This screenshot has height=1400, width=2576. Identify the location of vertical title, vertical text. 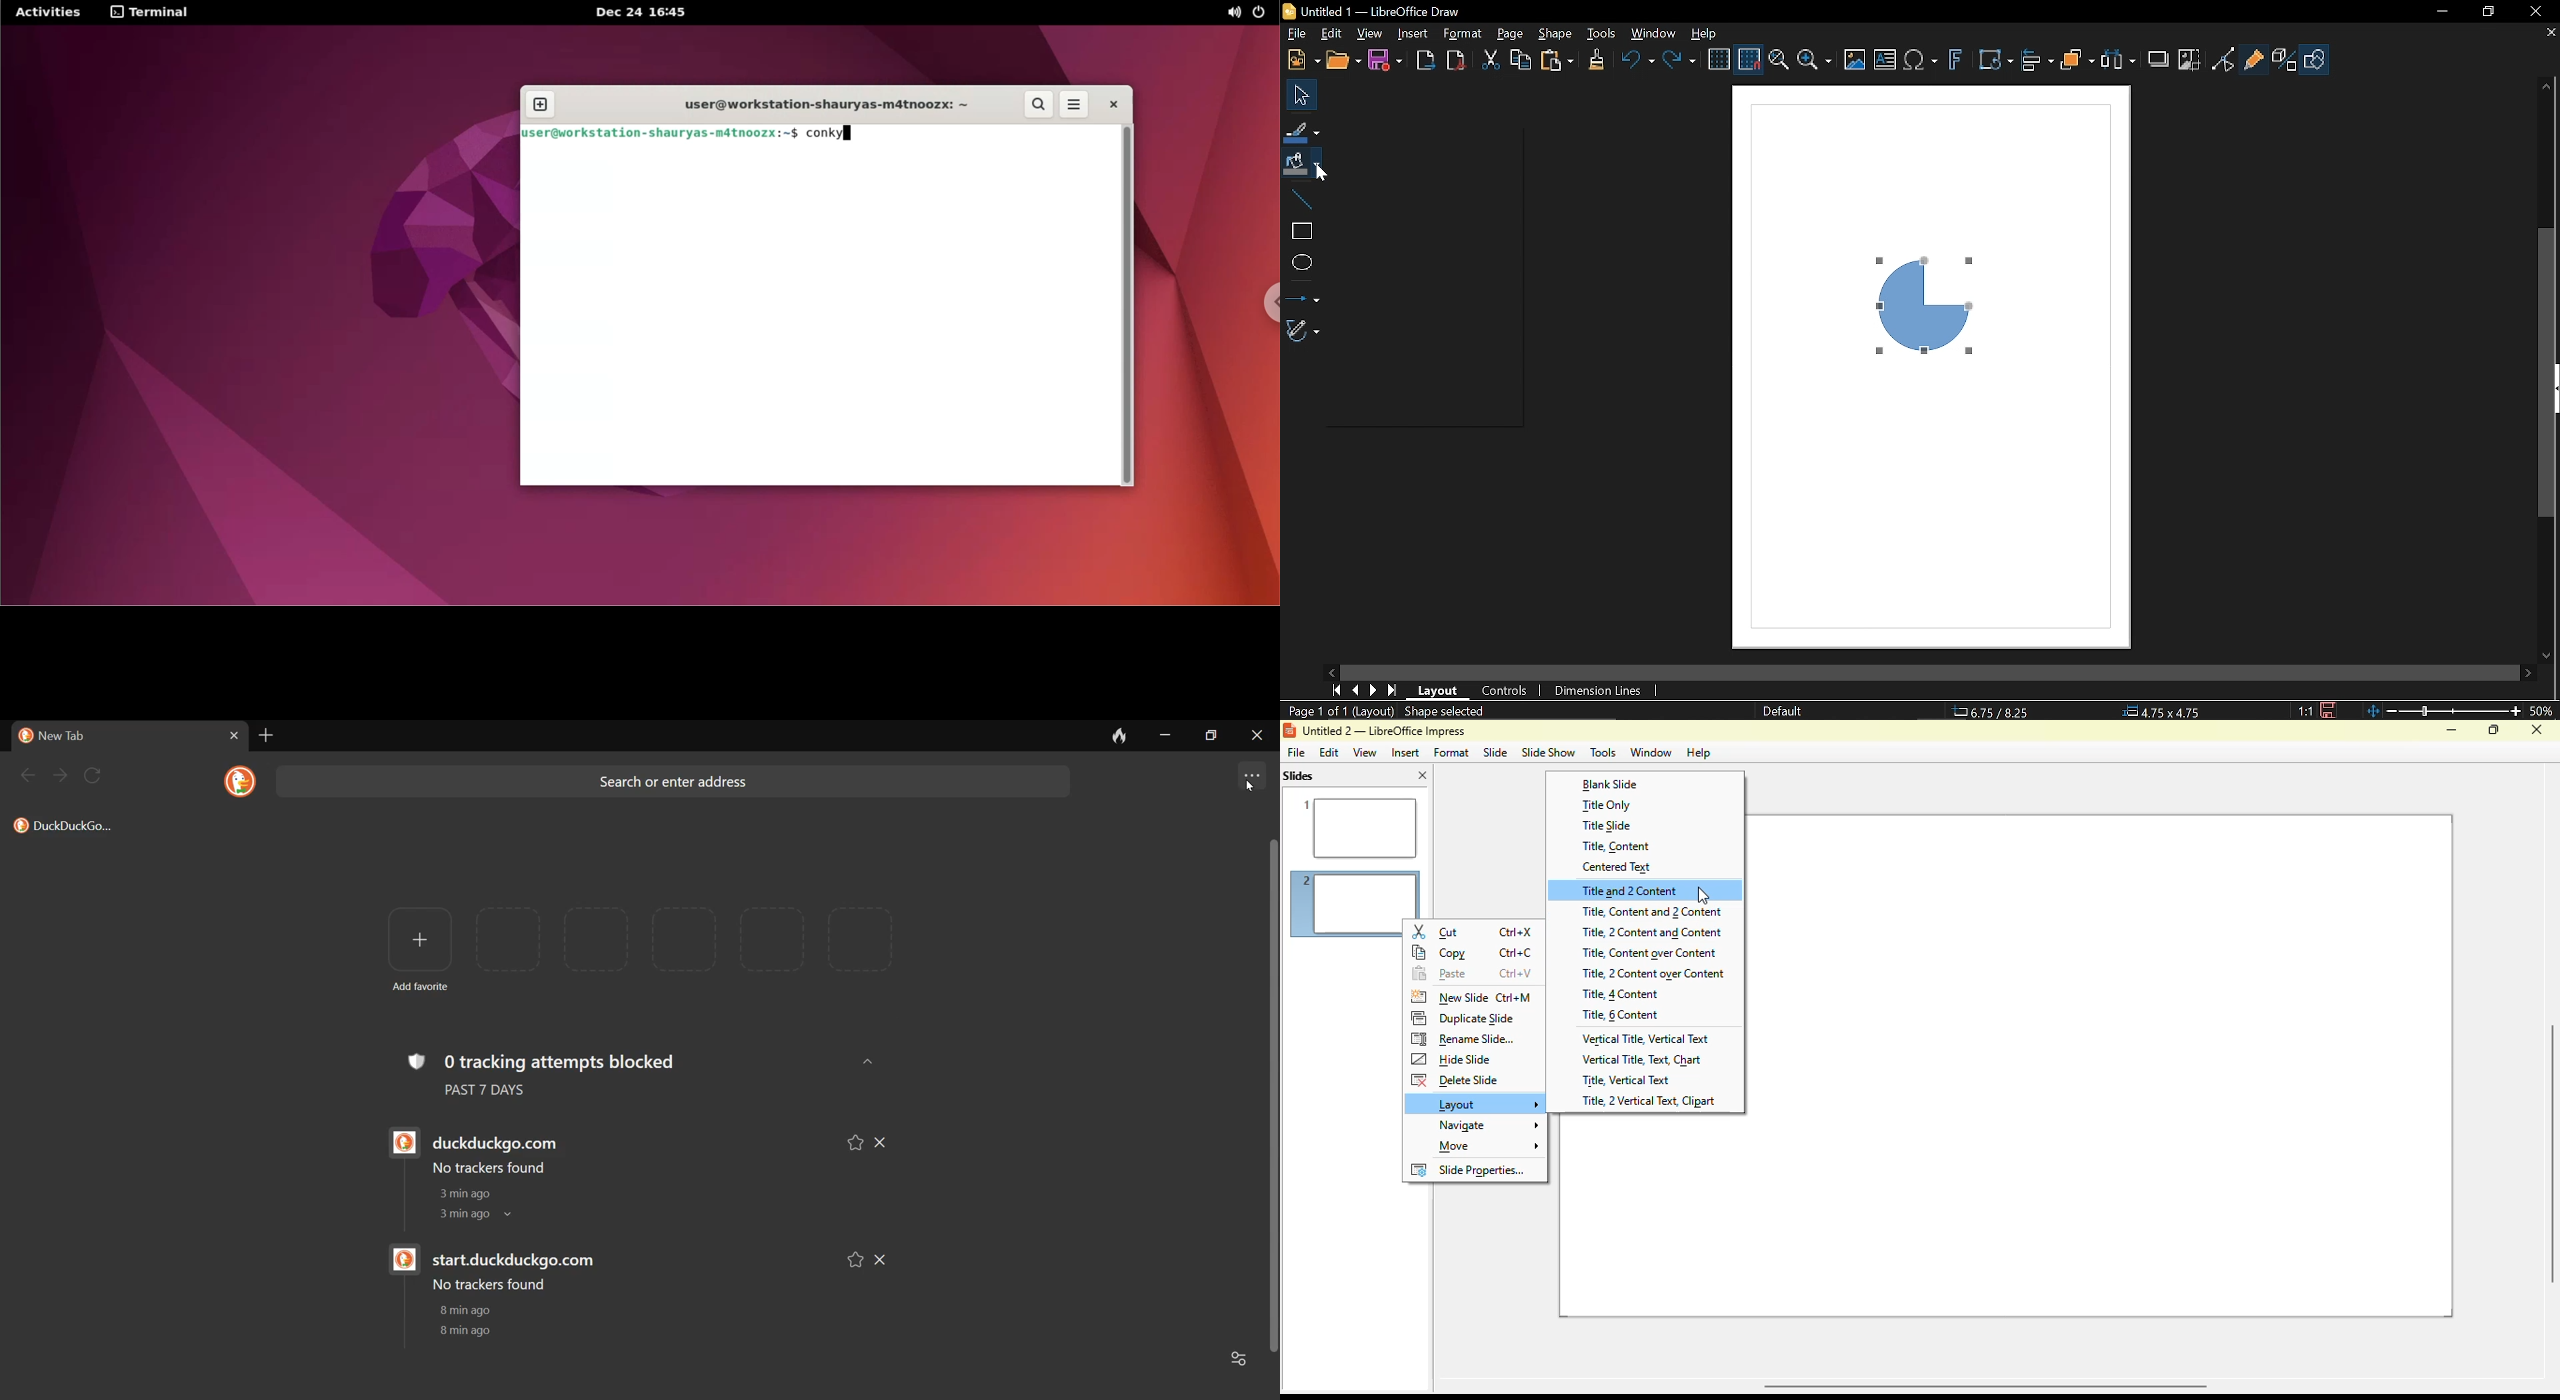
(1644, 1039).